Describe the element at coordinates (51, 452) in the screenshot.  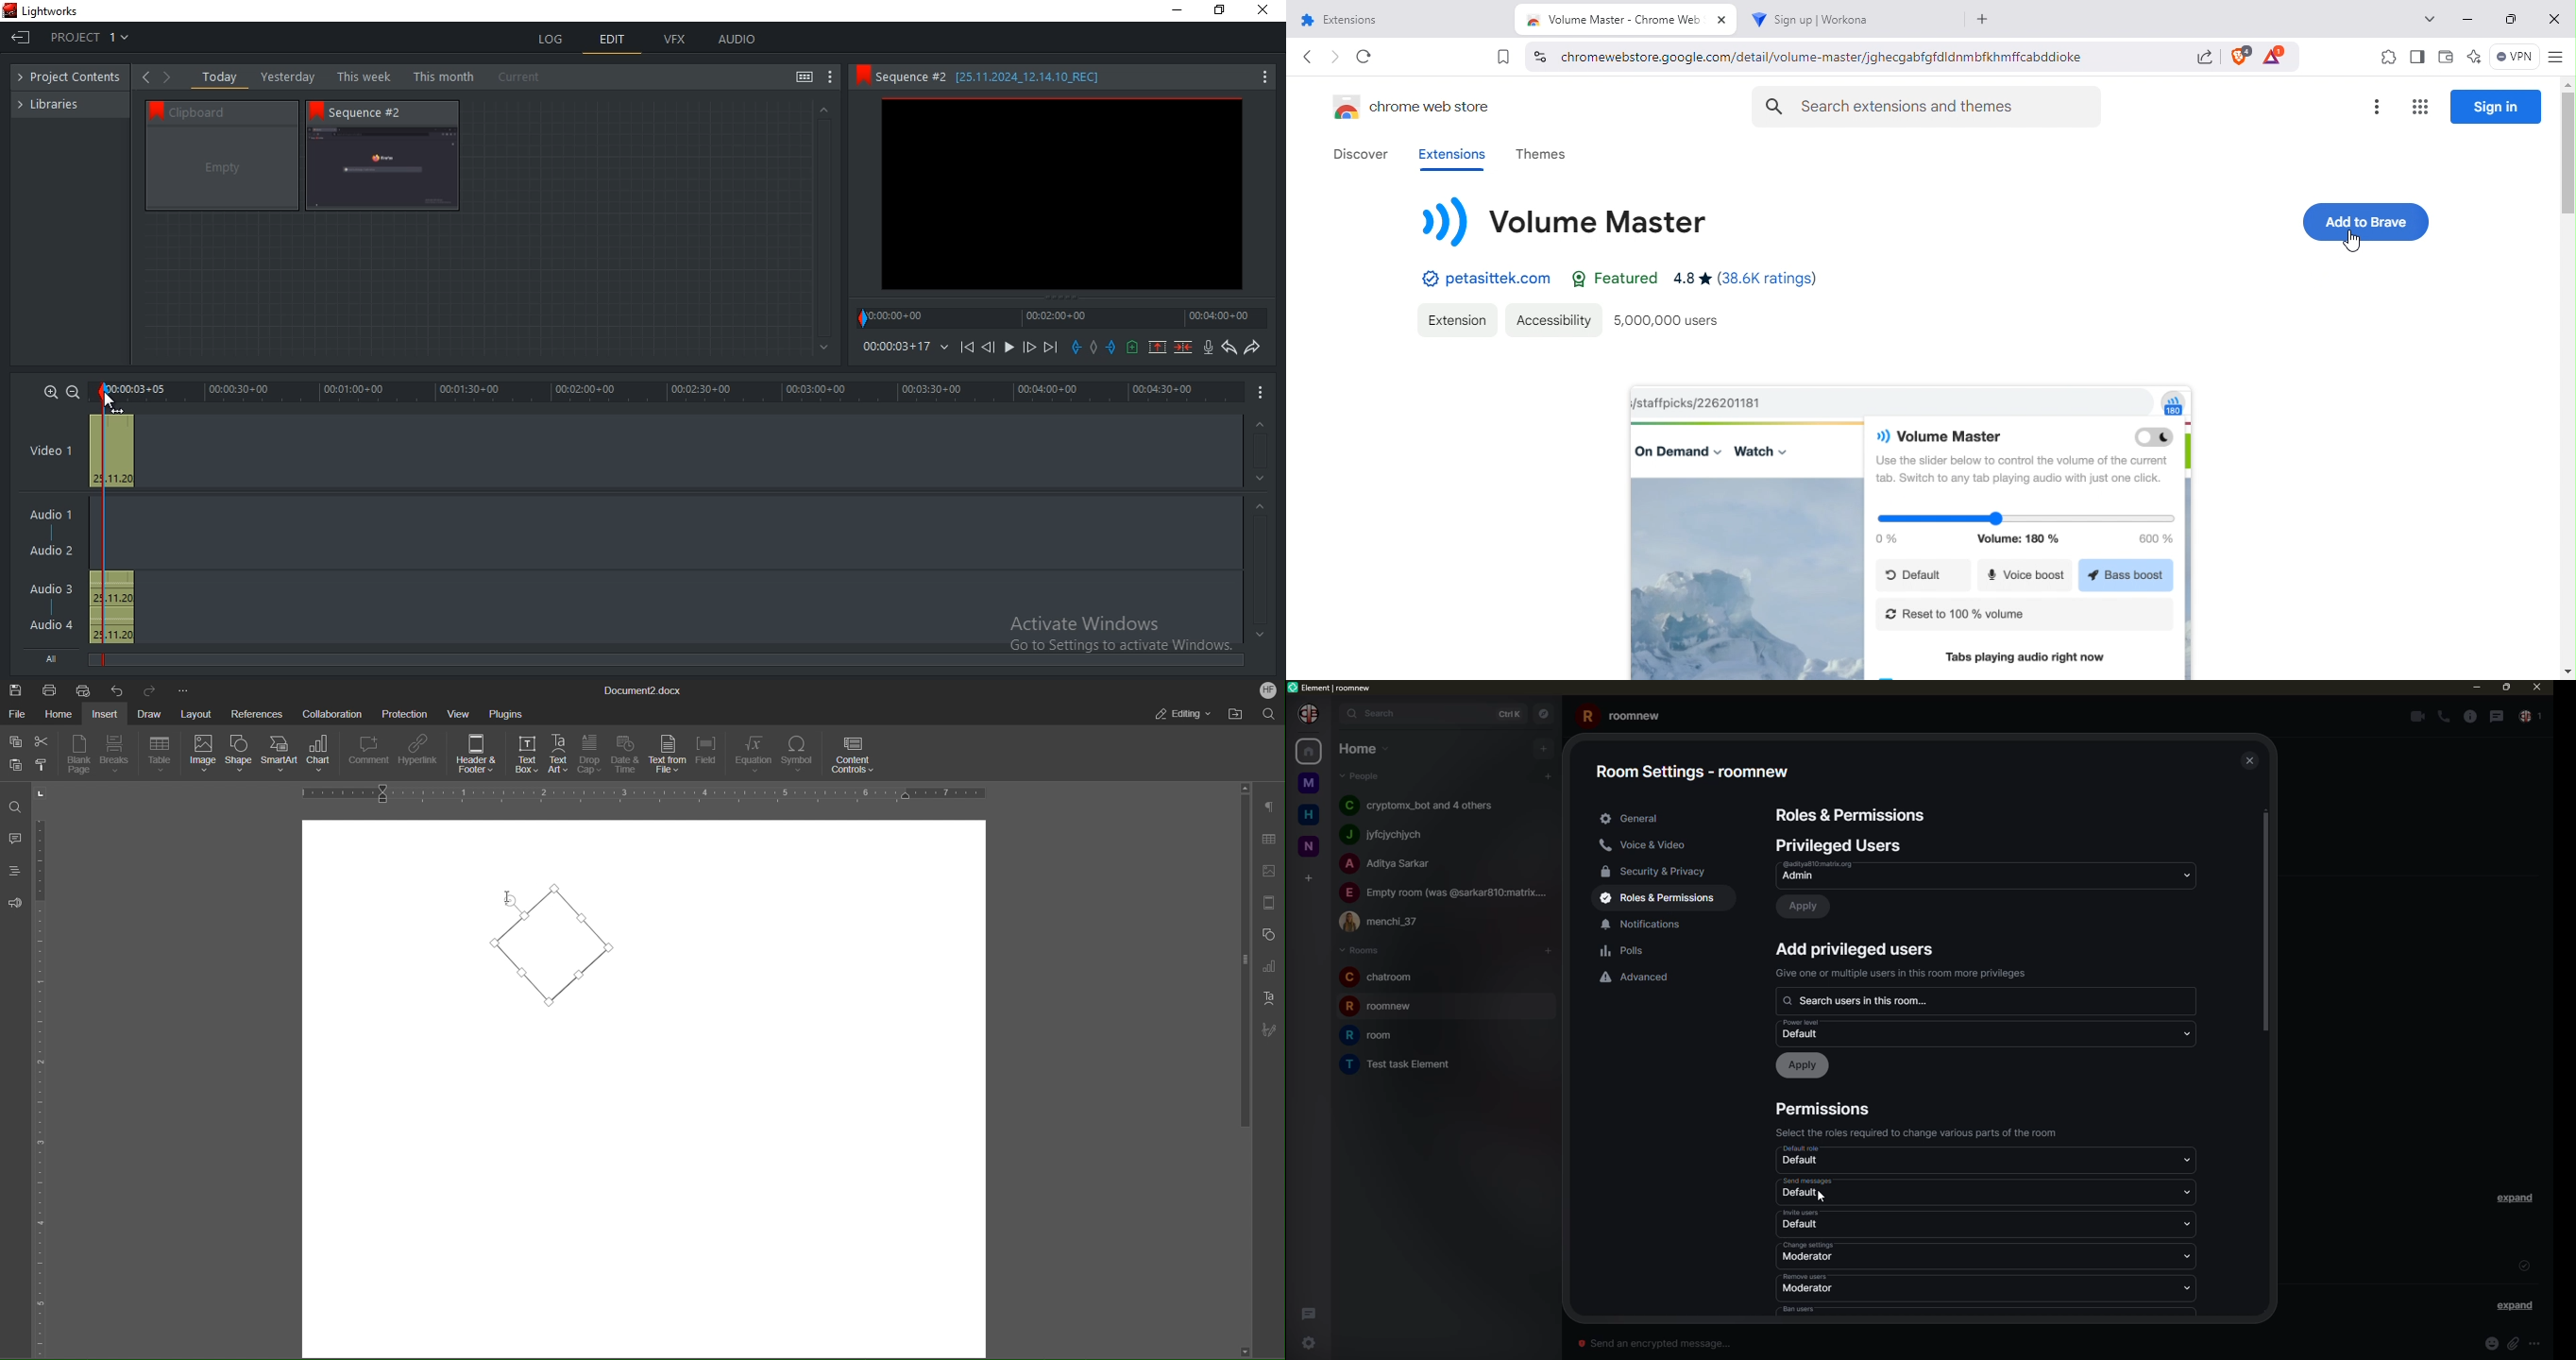
I see `Video 1` at that location.